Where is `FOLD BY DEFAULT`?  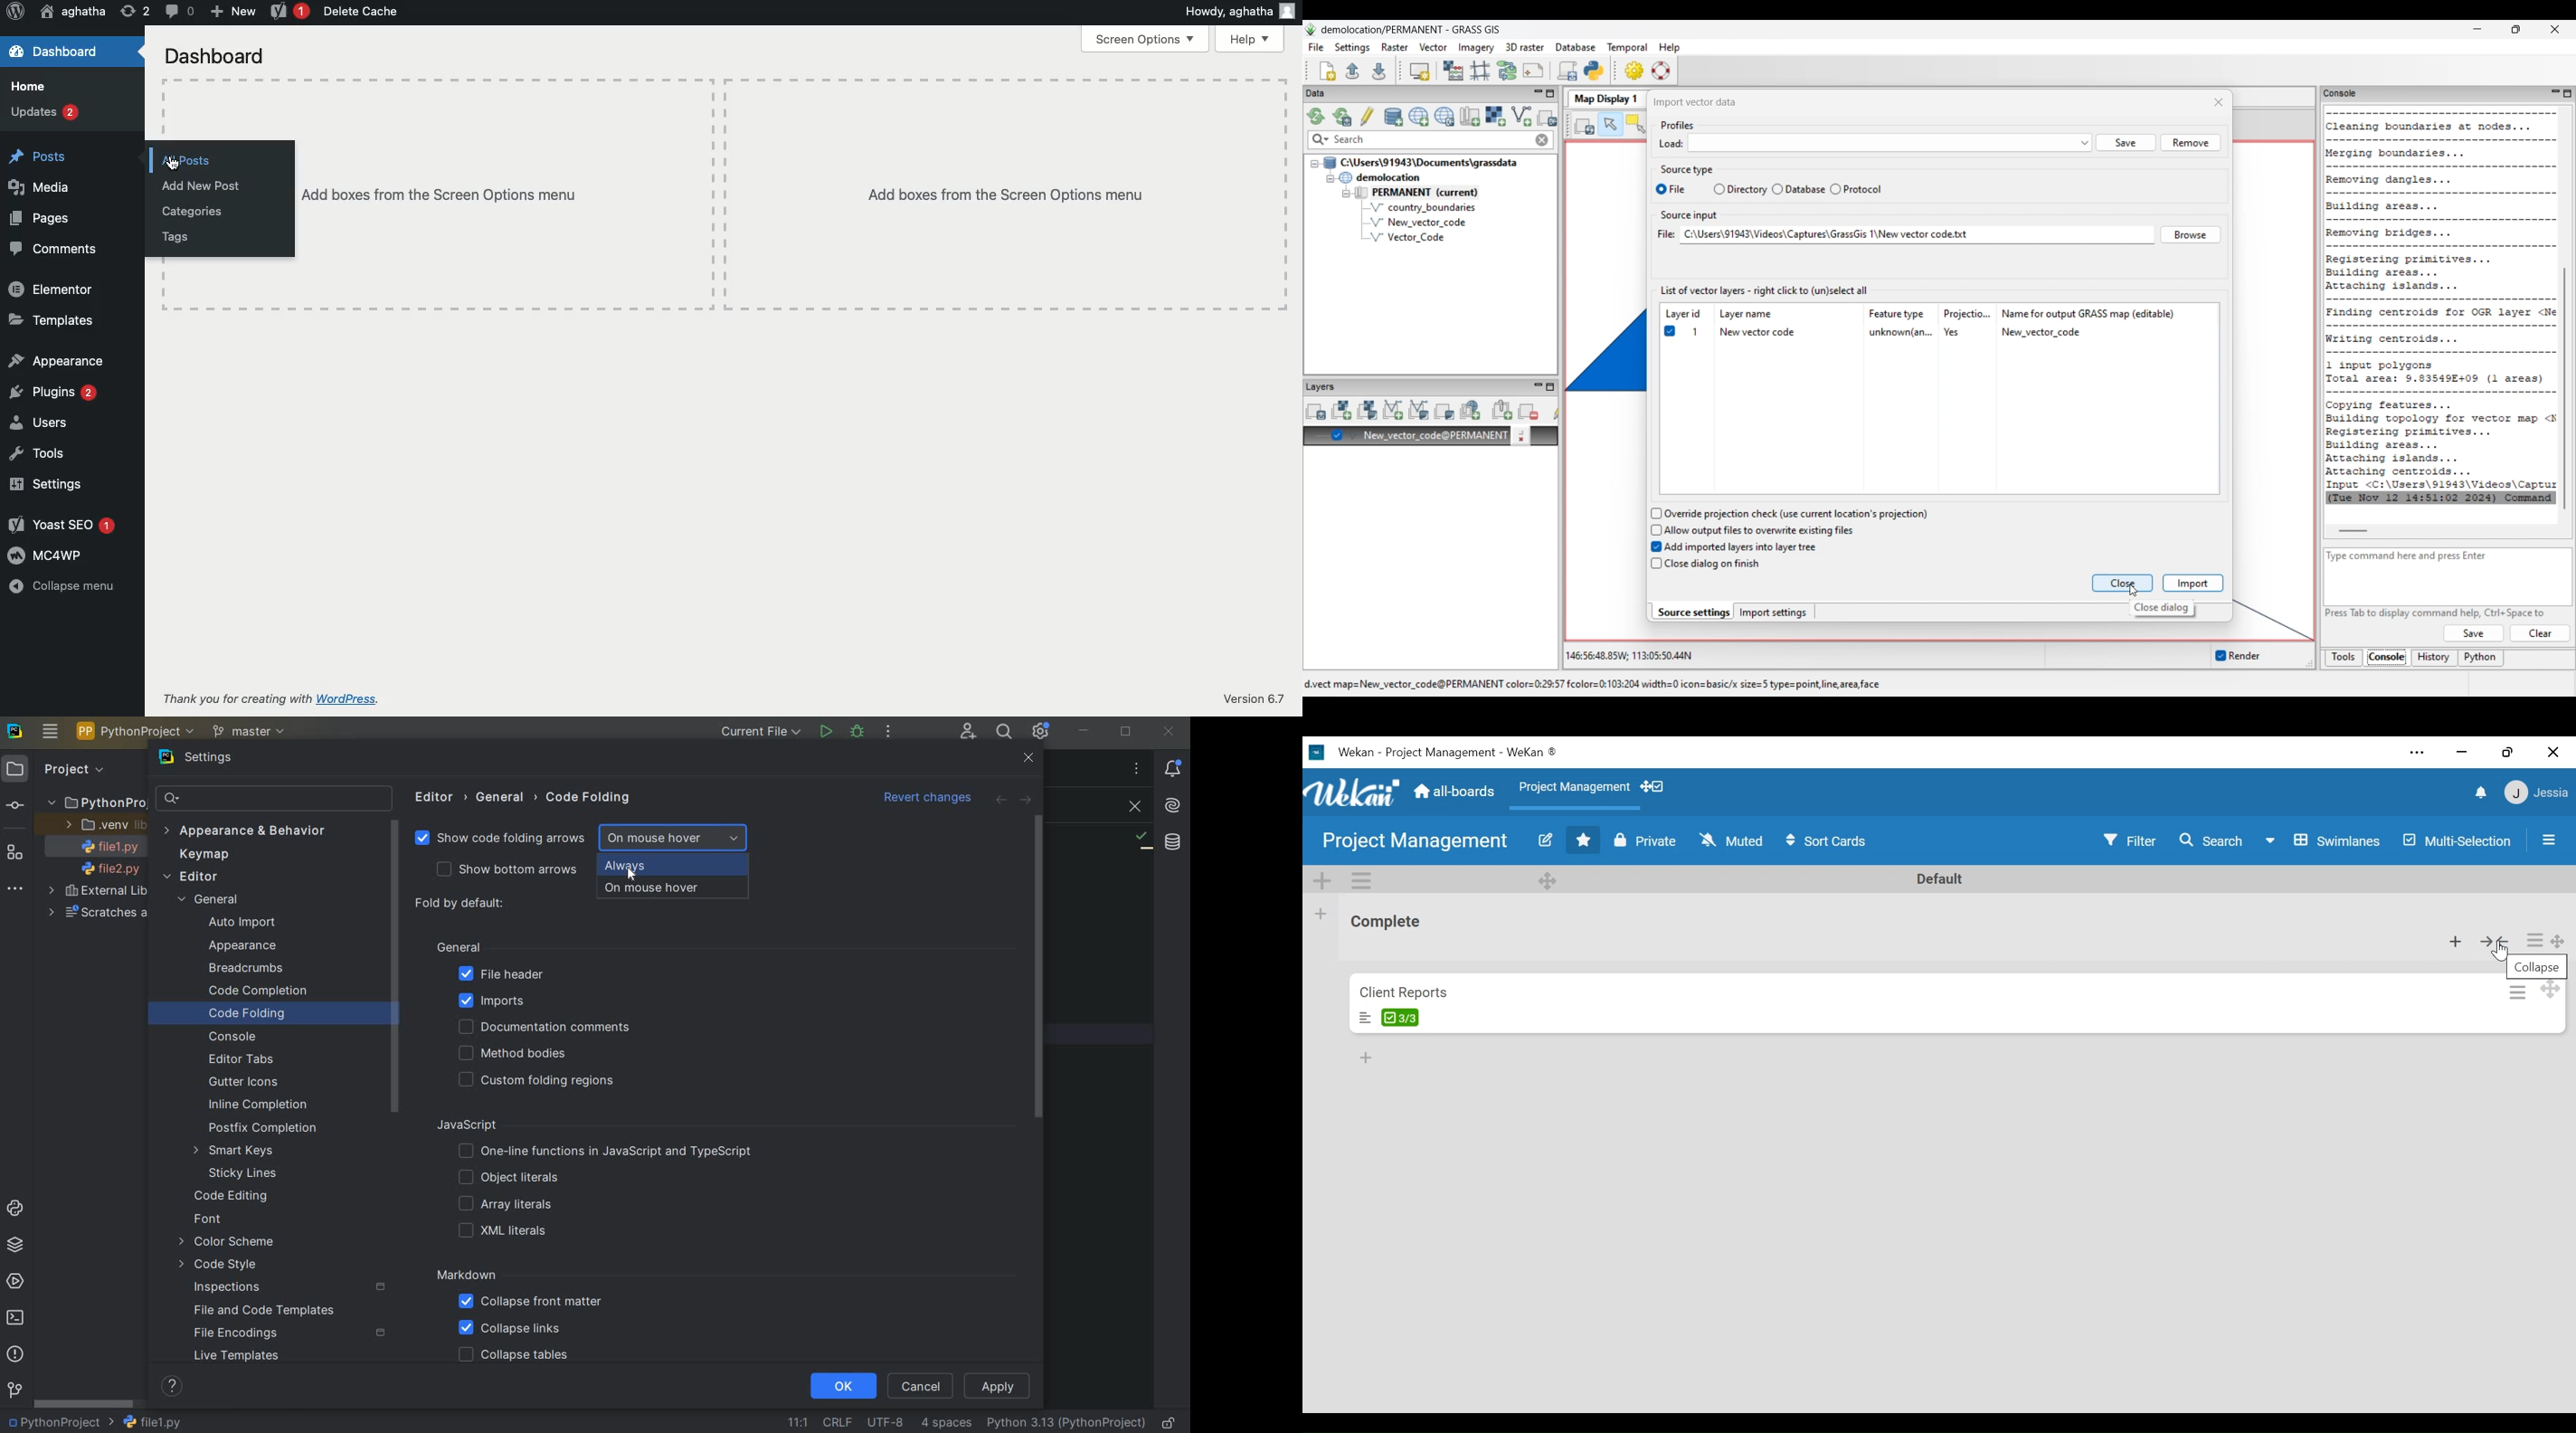 FOLD BY DEFAULT is located at coordinates (463, 904).